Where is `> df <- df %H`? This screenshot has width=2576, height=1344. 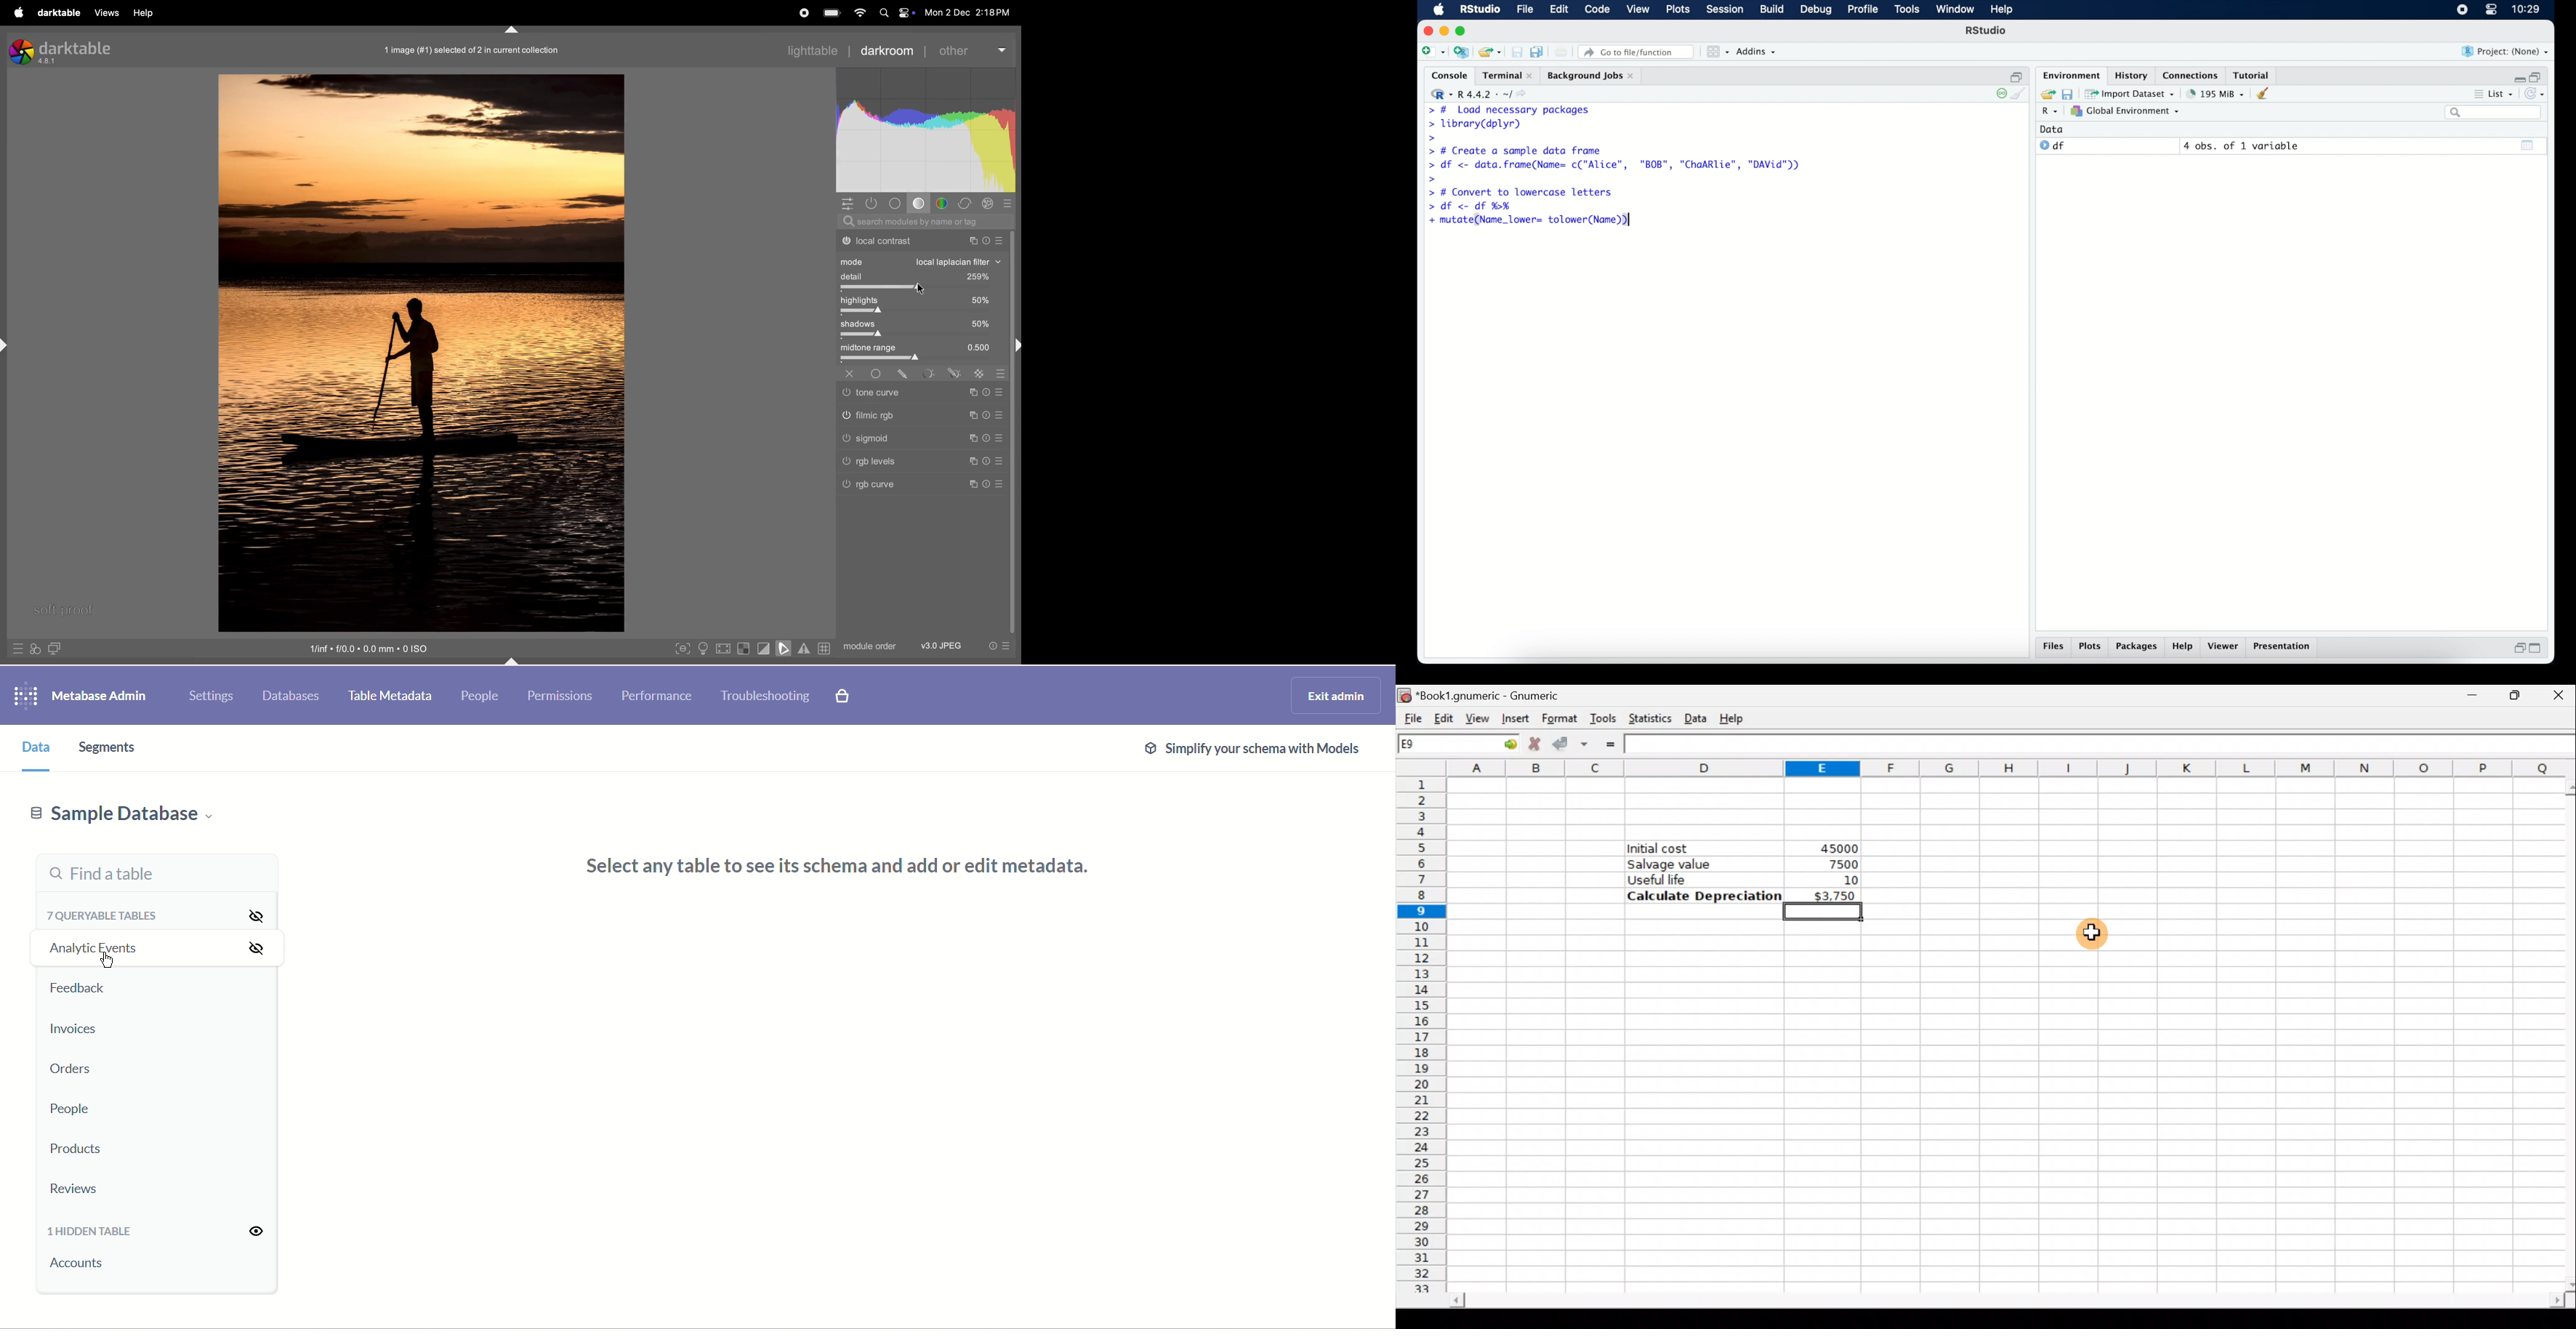
> df <- df %H is located at coordinates (1473, 207).